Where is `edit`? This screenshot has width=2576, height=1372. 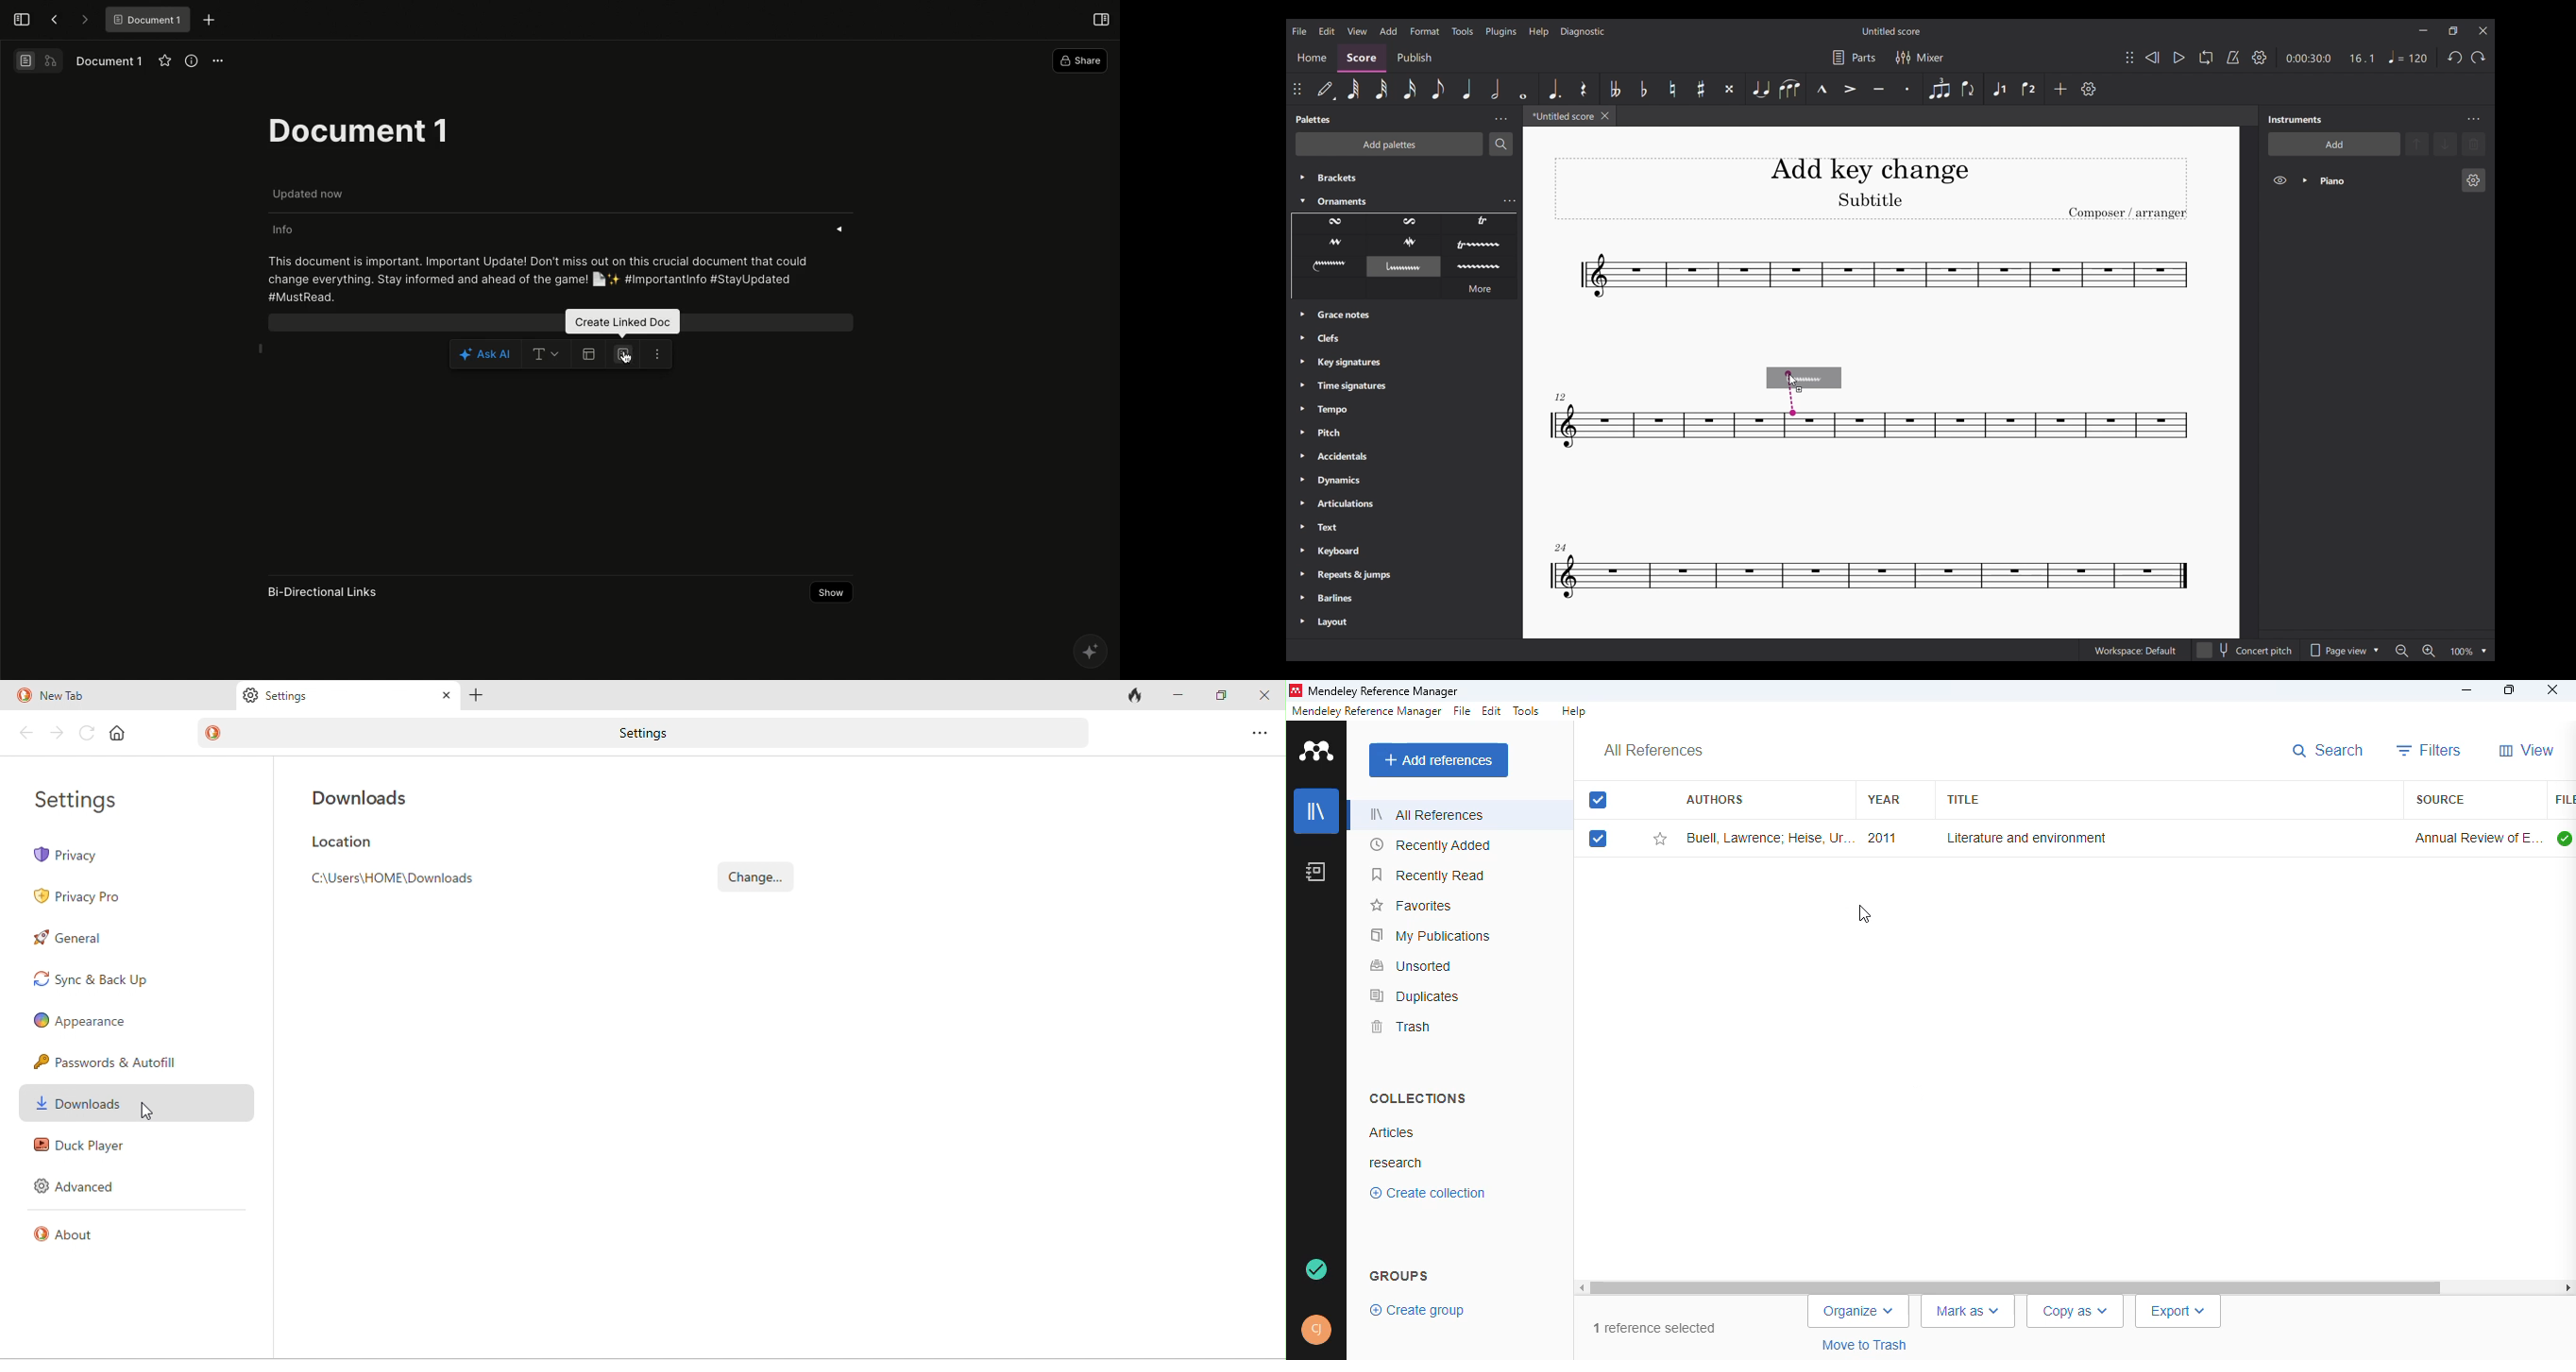 edit is located at coordinates (1493, 710).